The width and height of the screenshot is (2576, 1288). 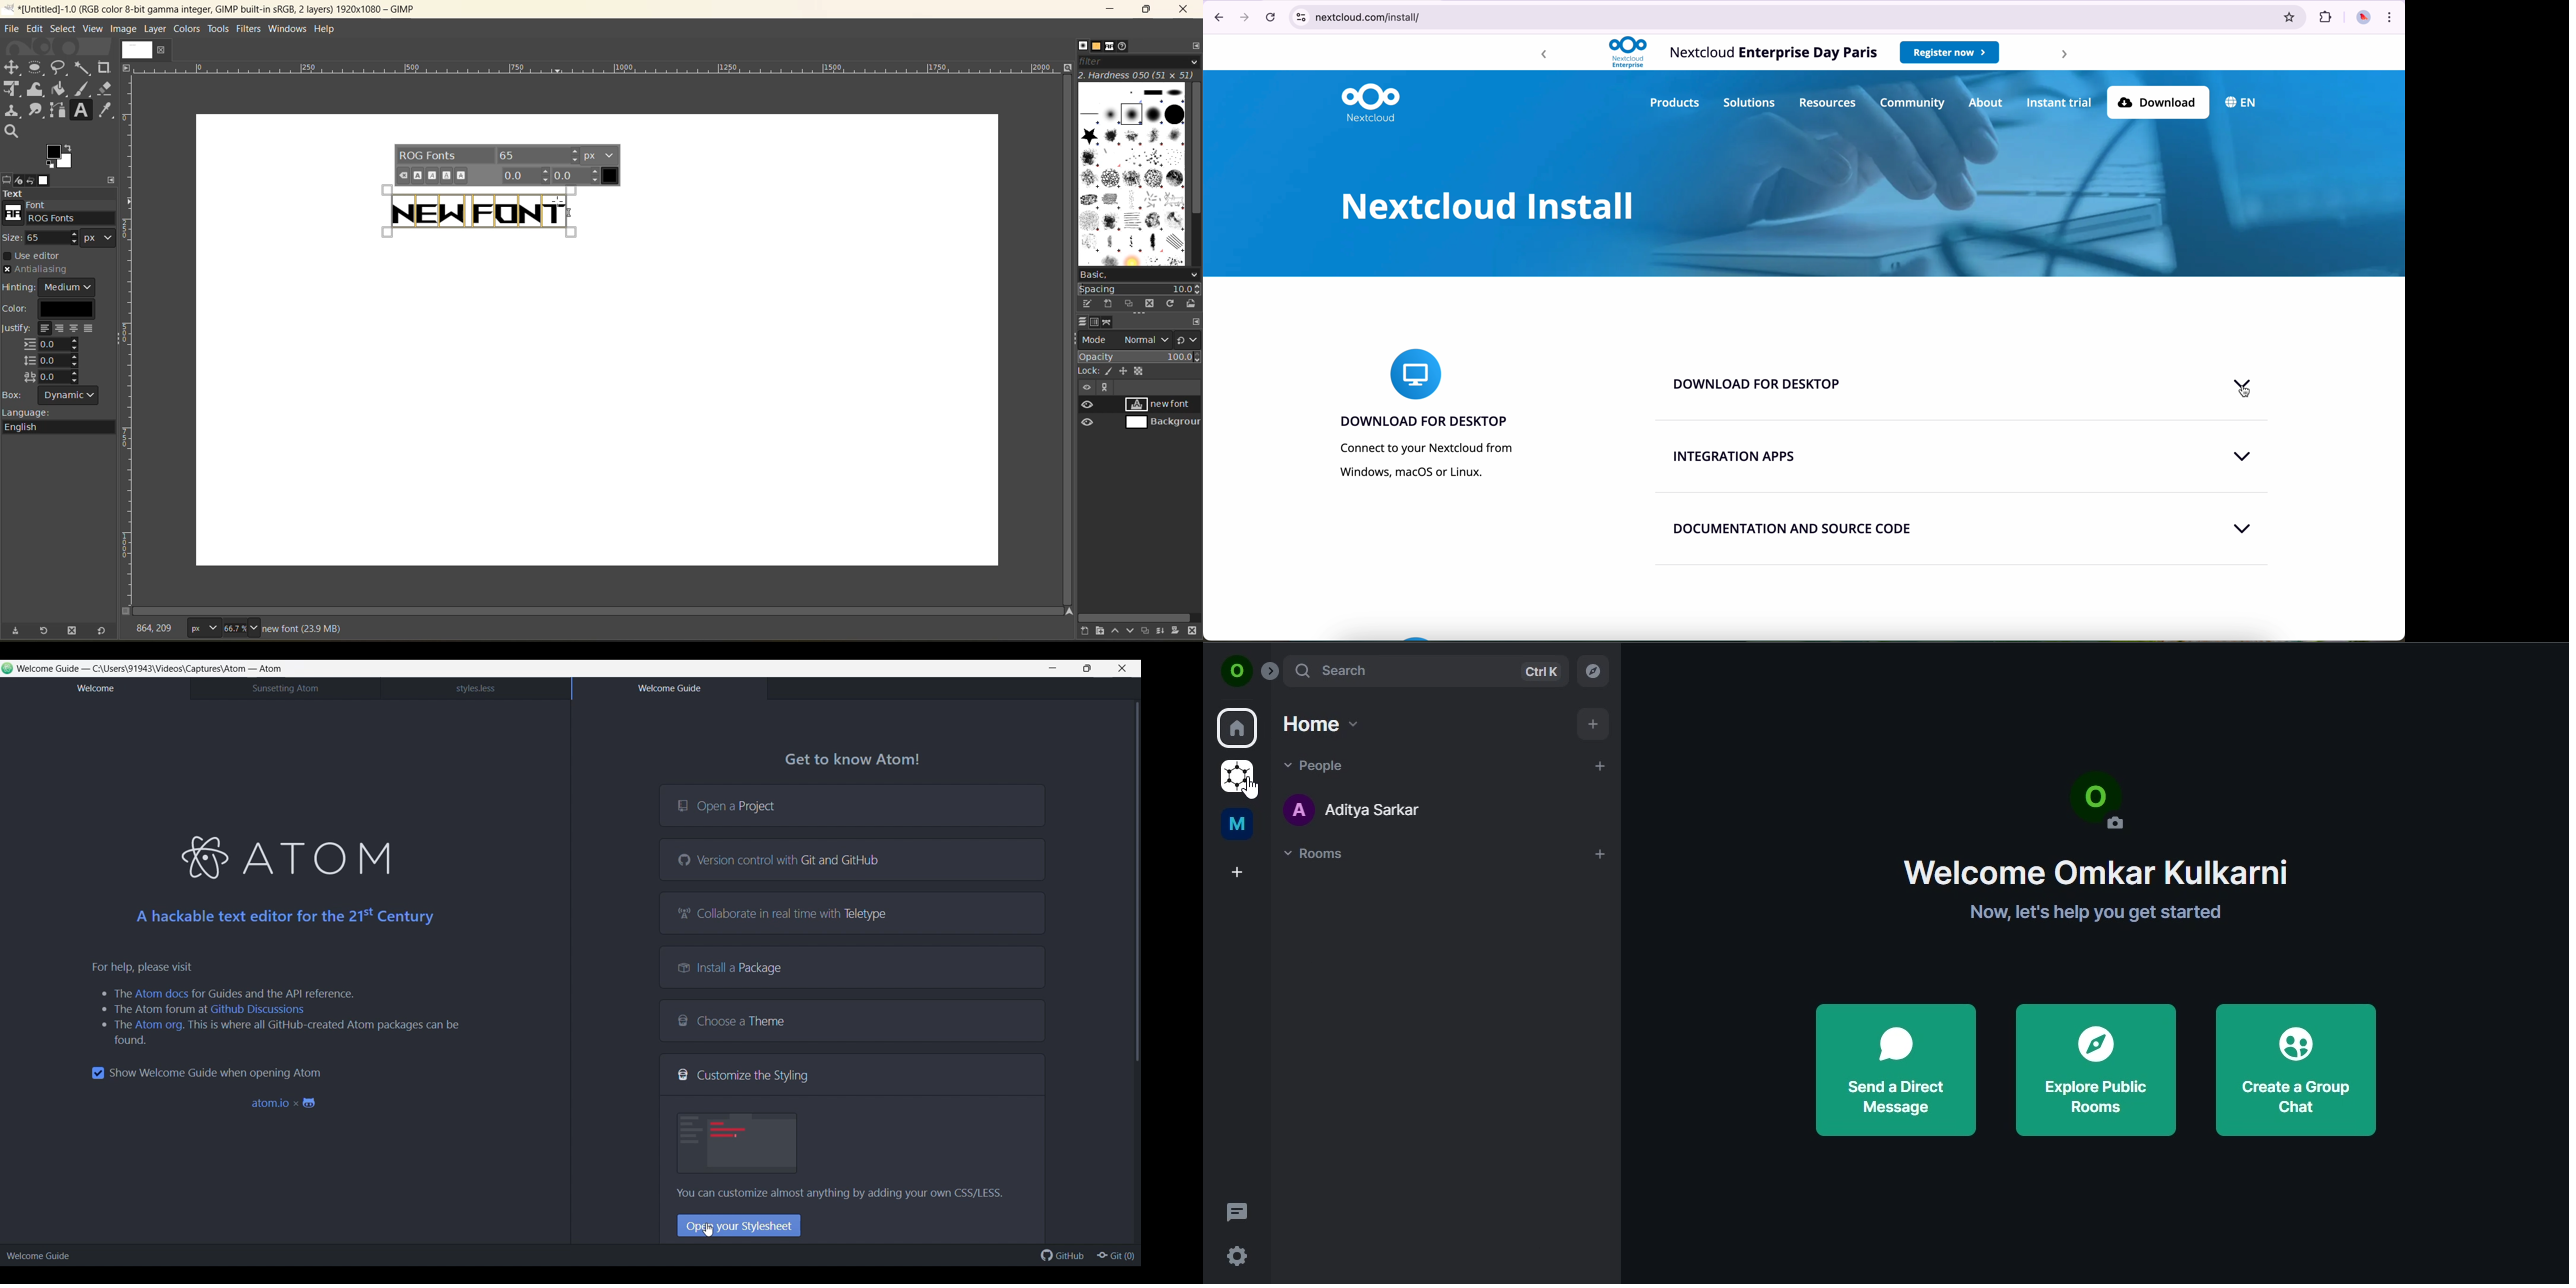 What do you see at coordinates (1115, 1254) in the screenshot?
I see `Git` at bounding box center [1115, 1254].